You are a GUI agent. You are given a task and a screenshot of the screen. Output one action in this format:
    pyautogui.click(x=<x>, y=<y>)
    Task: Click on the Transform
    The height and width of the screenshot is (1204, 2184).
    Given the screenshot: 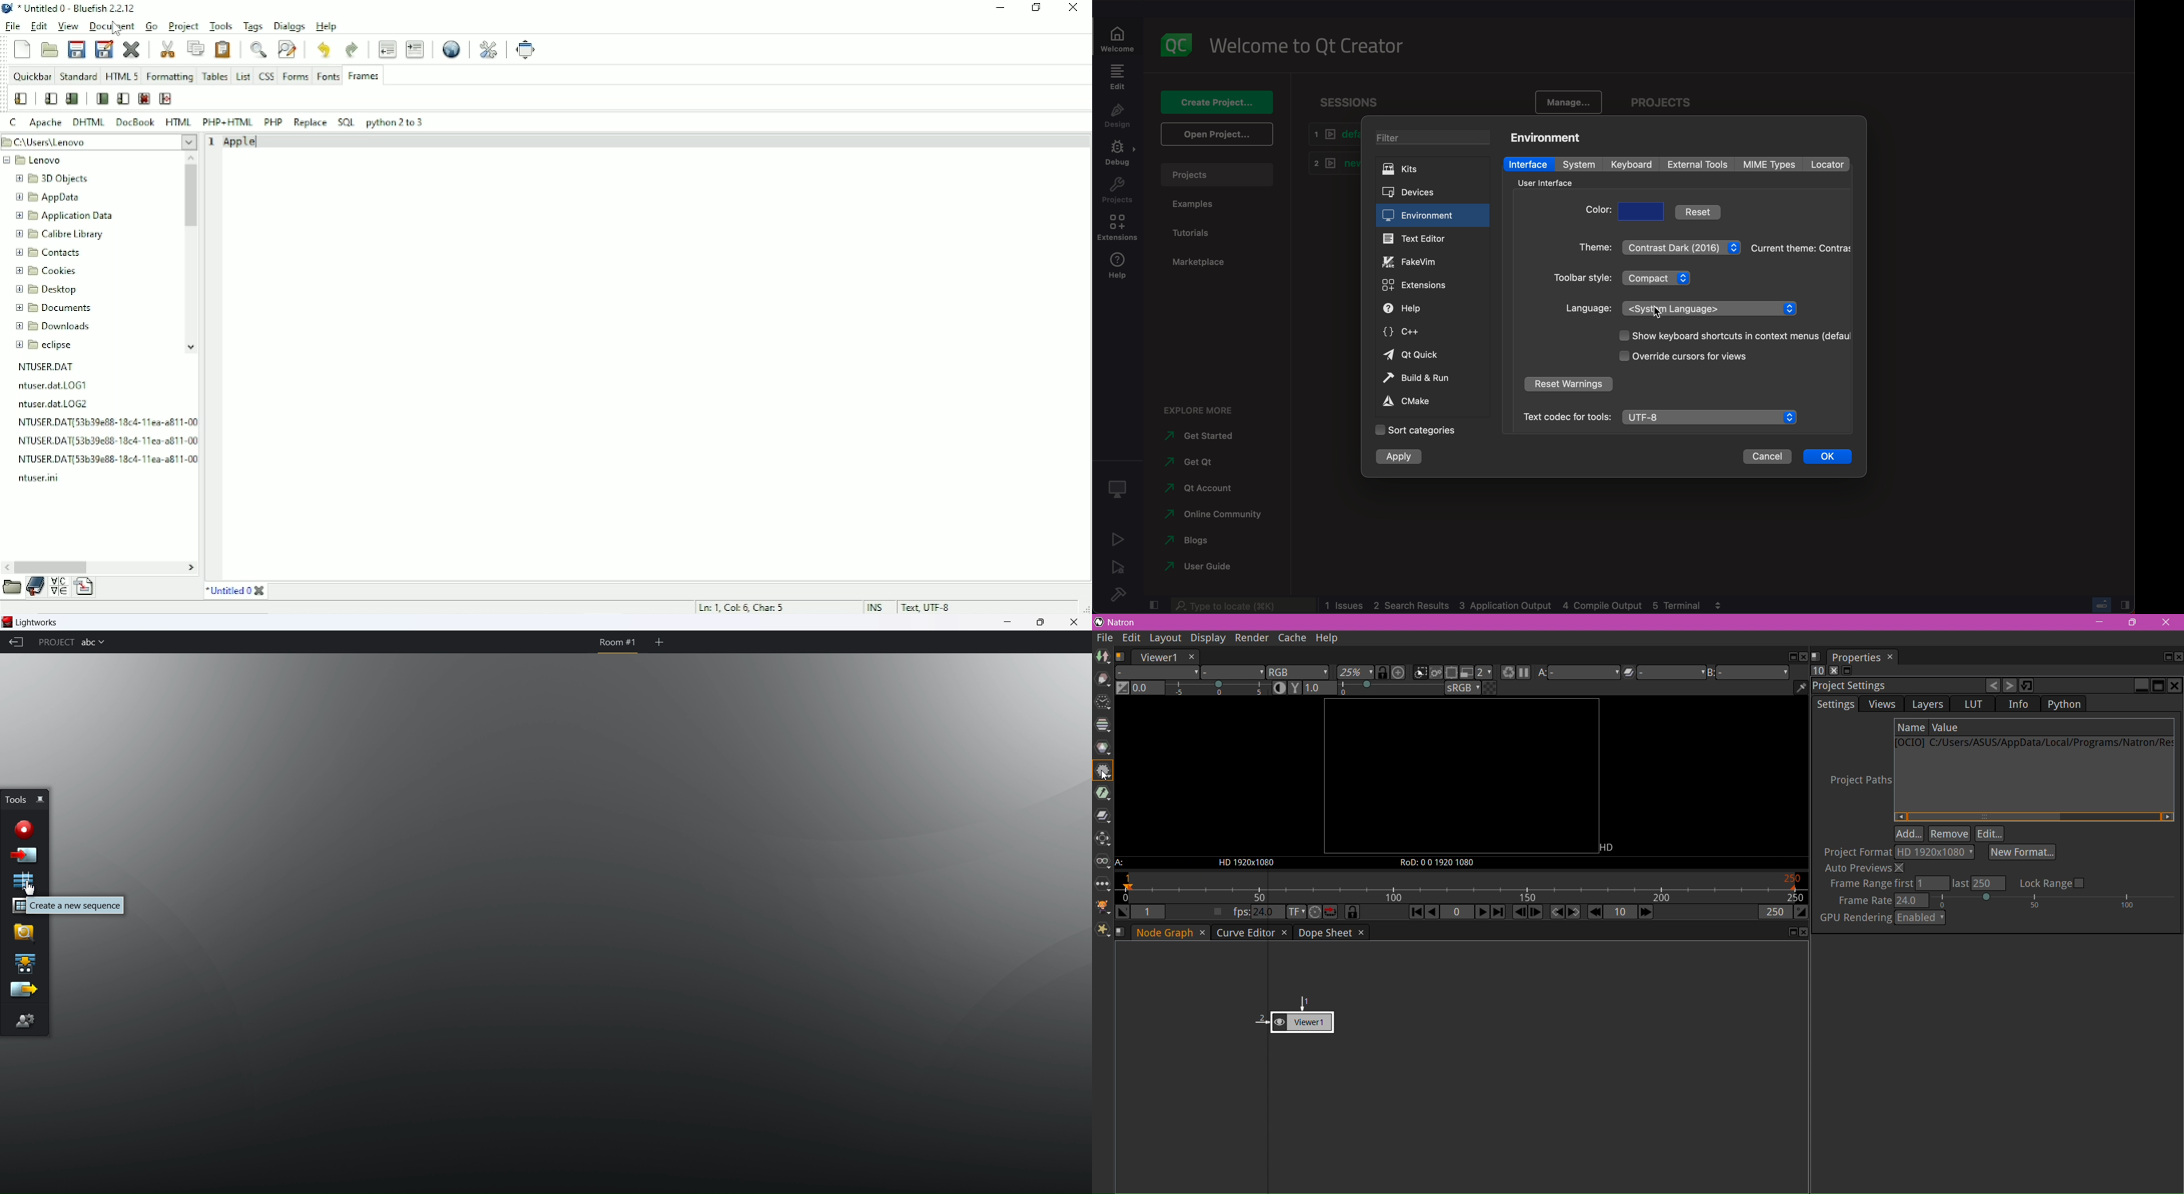 What is the action you would take?
    pyautogui.click(x=1103, y=840)
    